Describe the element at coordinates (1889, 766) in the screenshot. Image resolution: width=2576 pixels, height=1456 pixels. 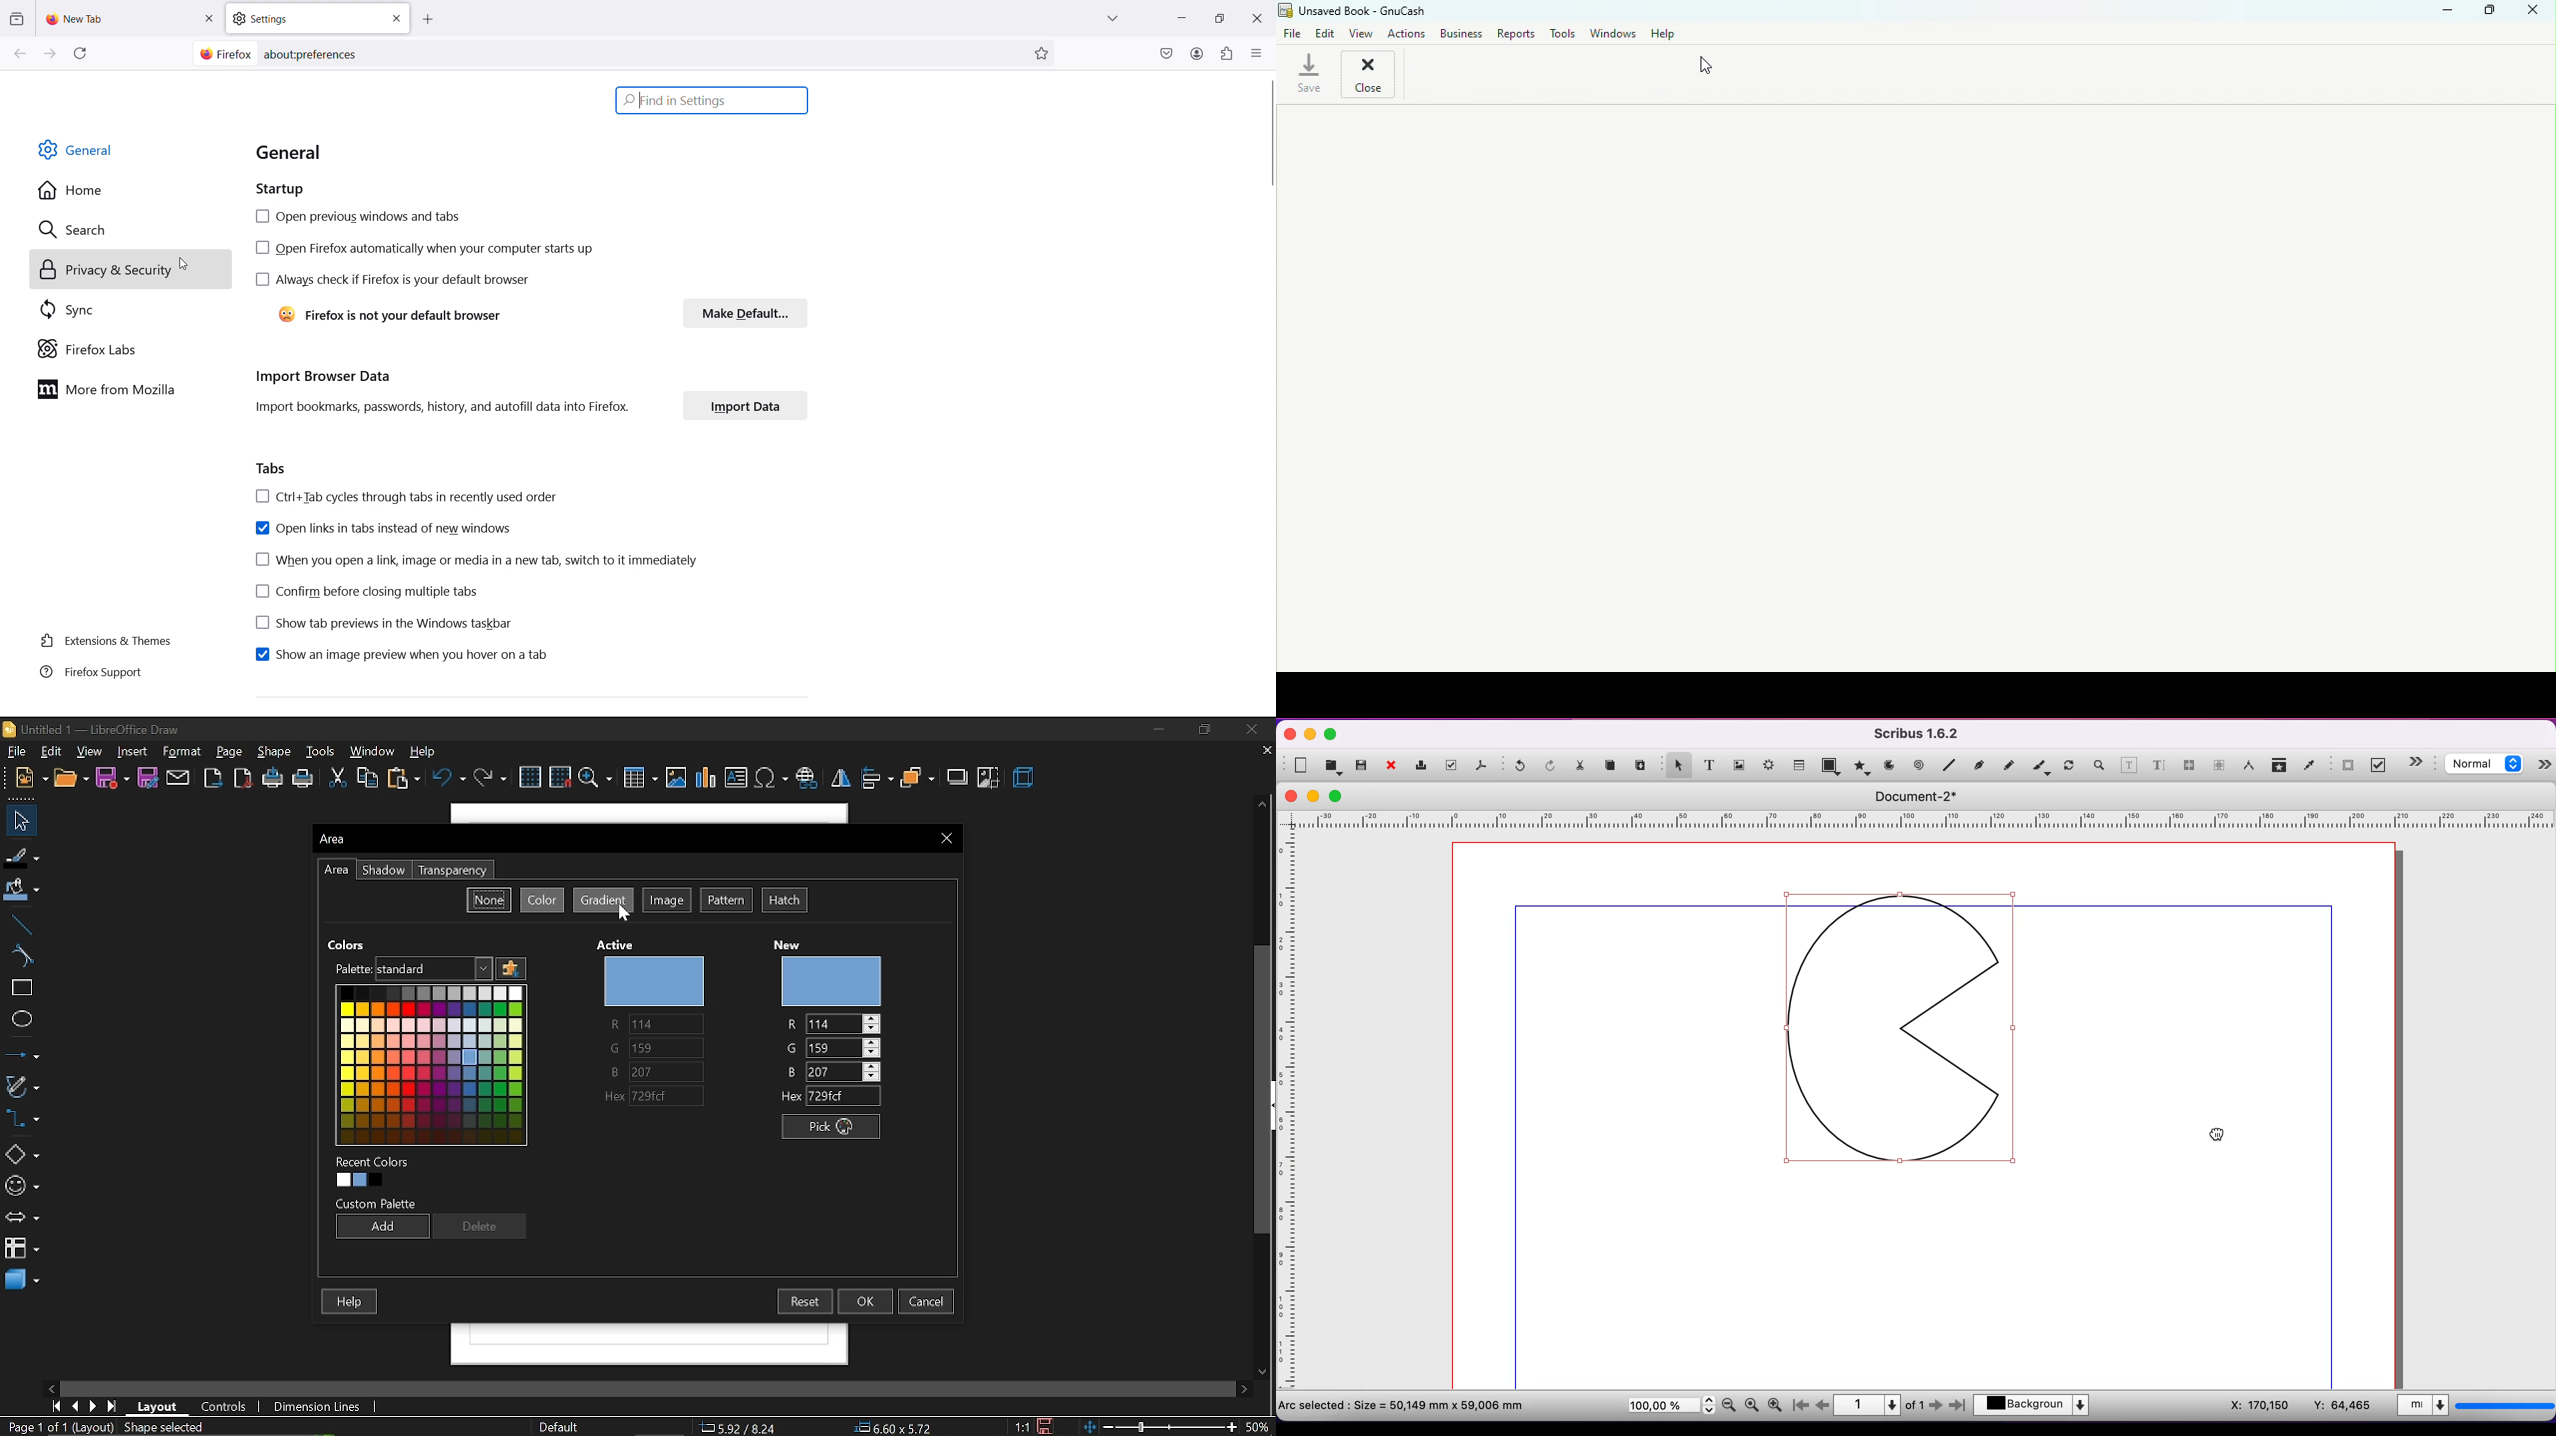
I see `arc` at that location.